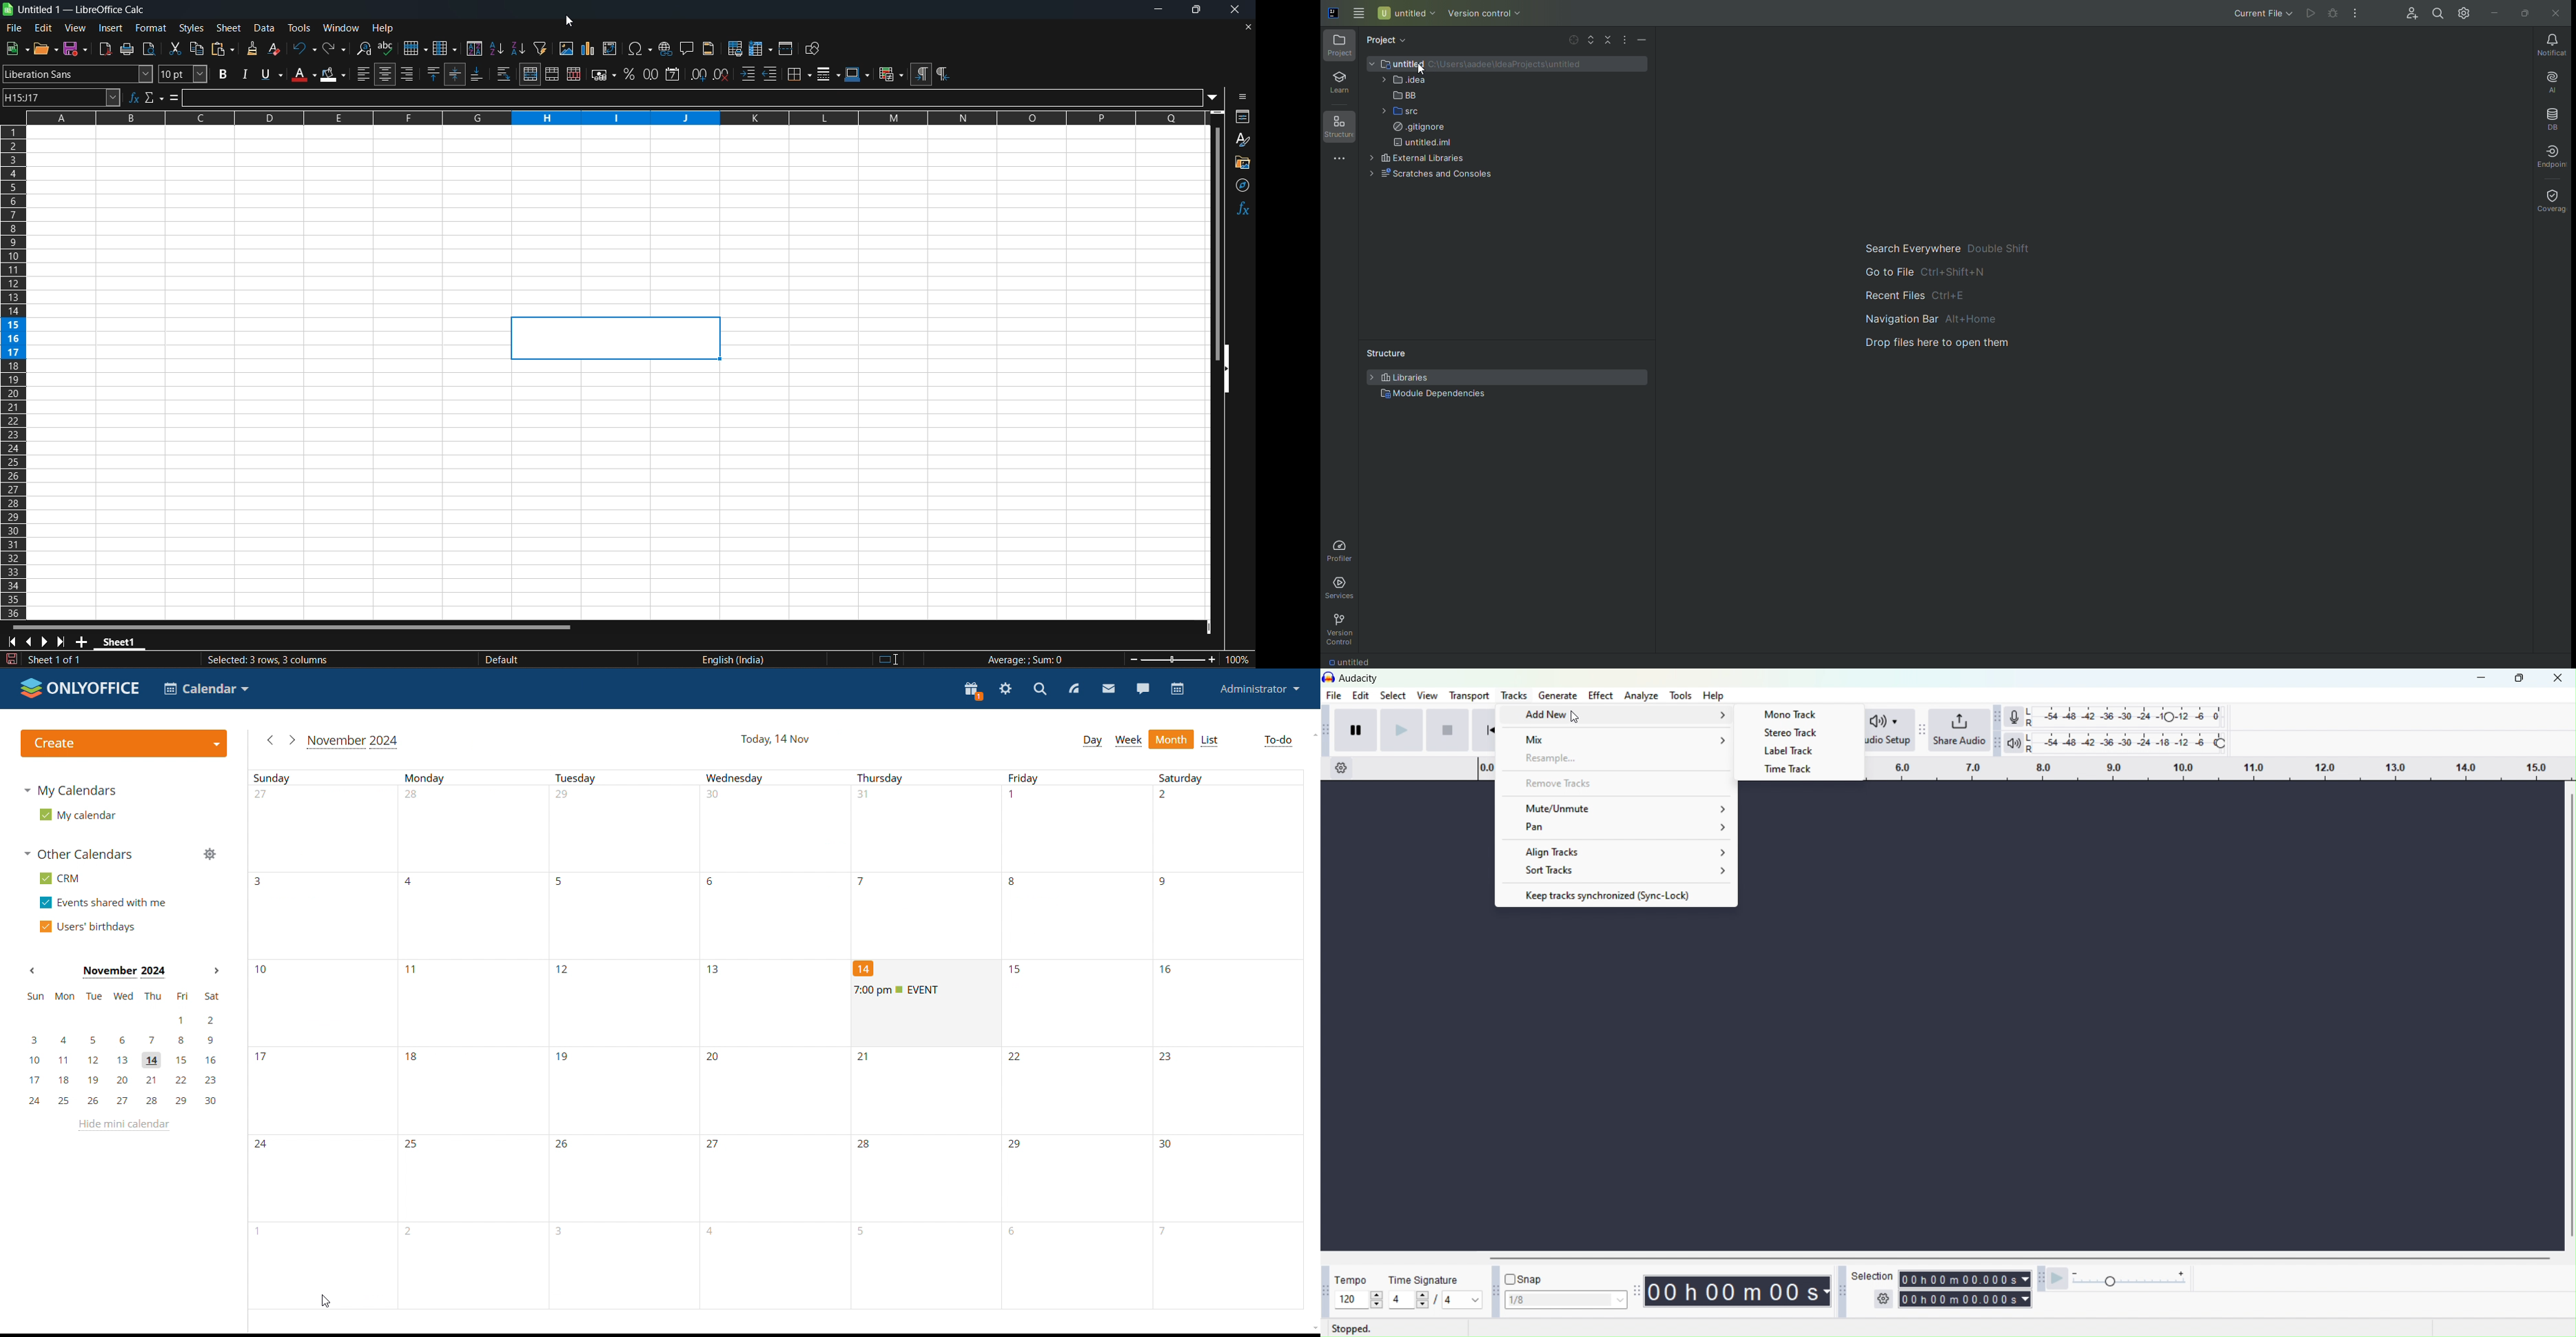 This screenshot has width=2576, height=1344. What do you see at coordinates (809, 659) in the screenshot?
I see `text language` at bounding box center [809, 659].